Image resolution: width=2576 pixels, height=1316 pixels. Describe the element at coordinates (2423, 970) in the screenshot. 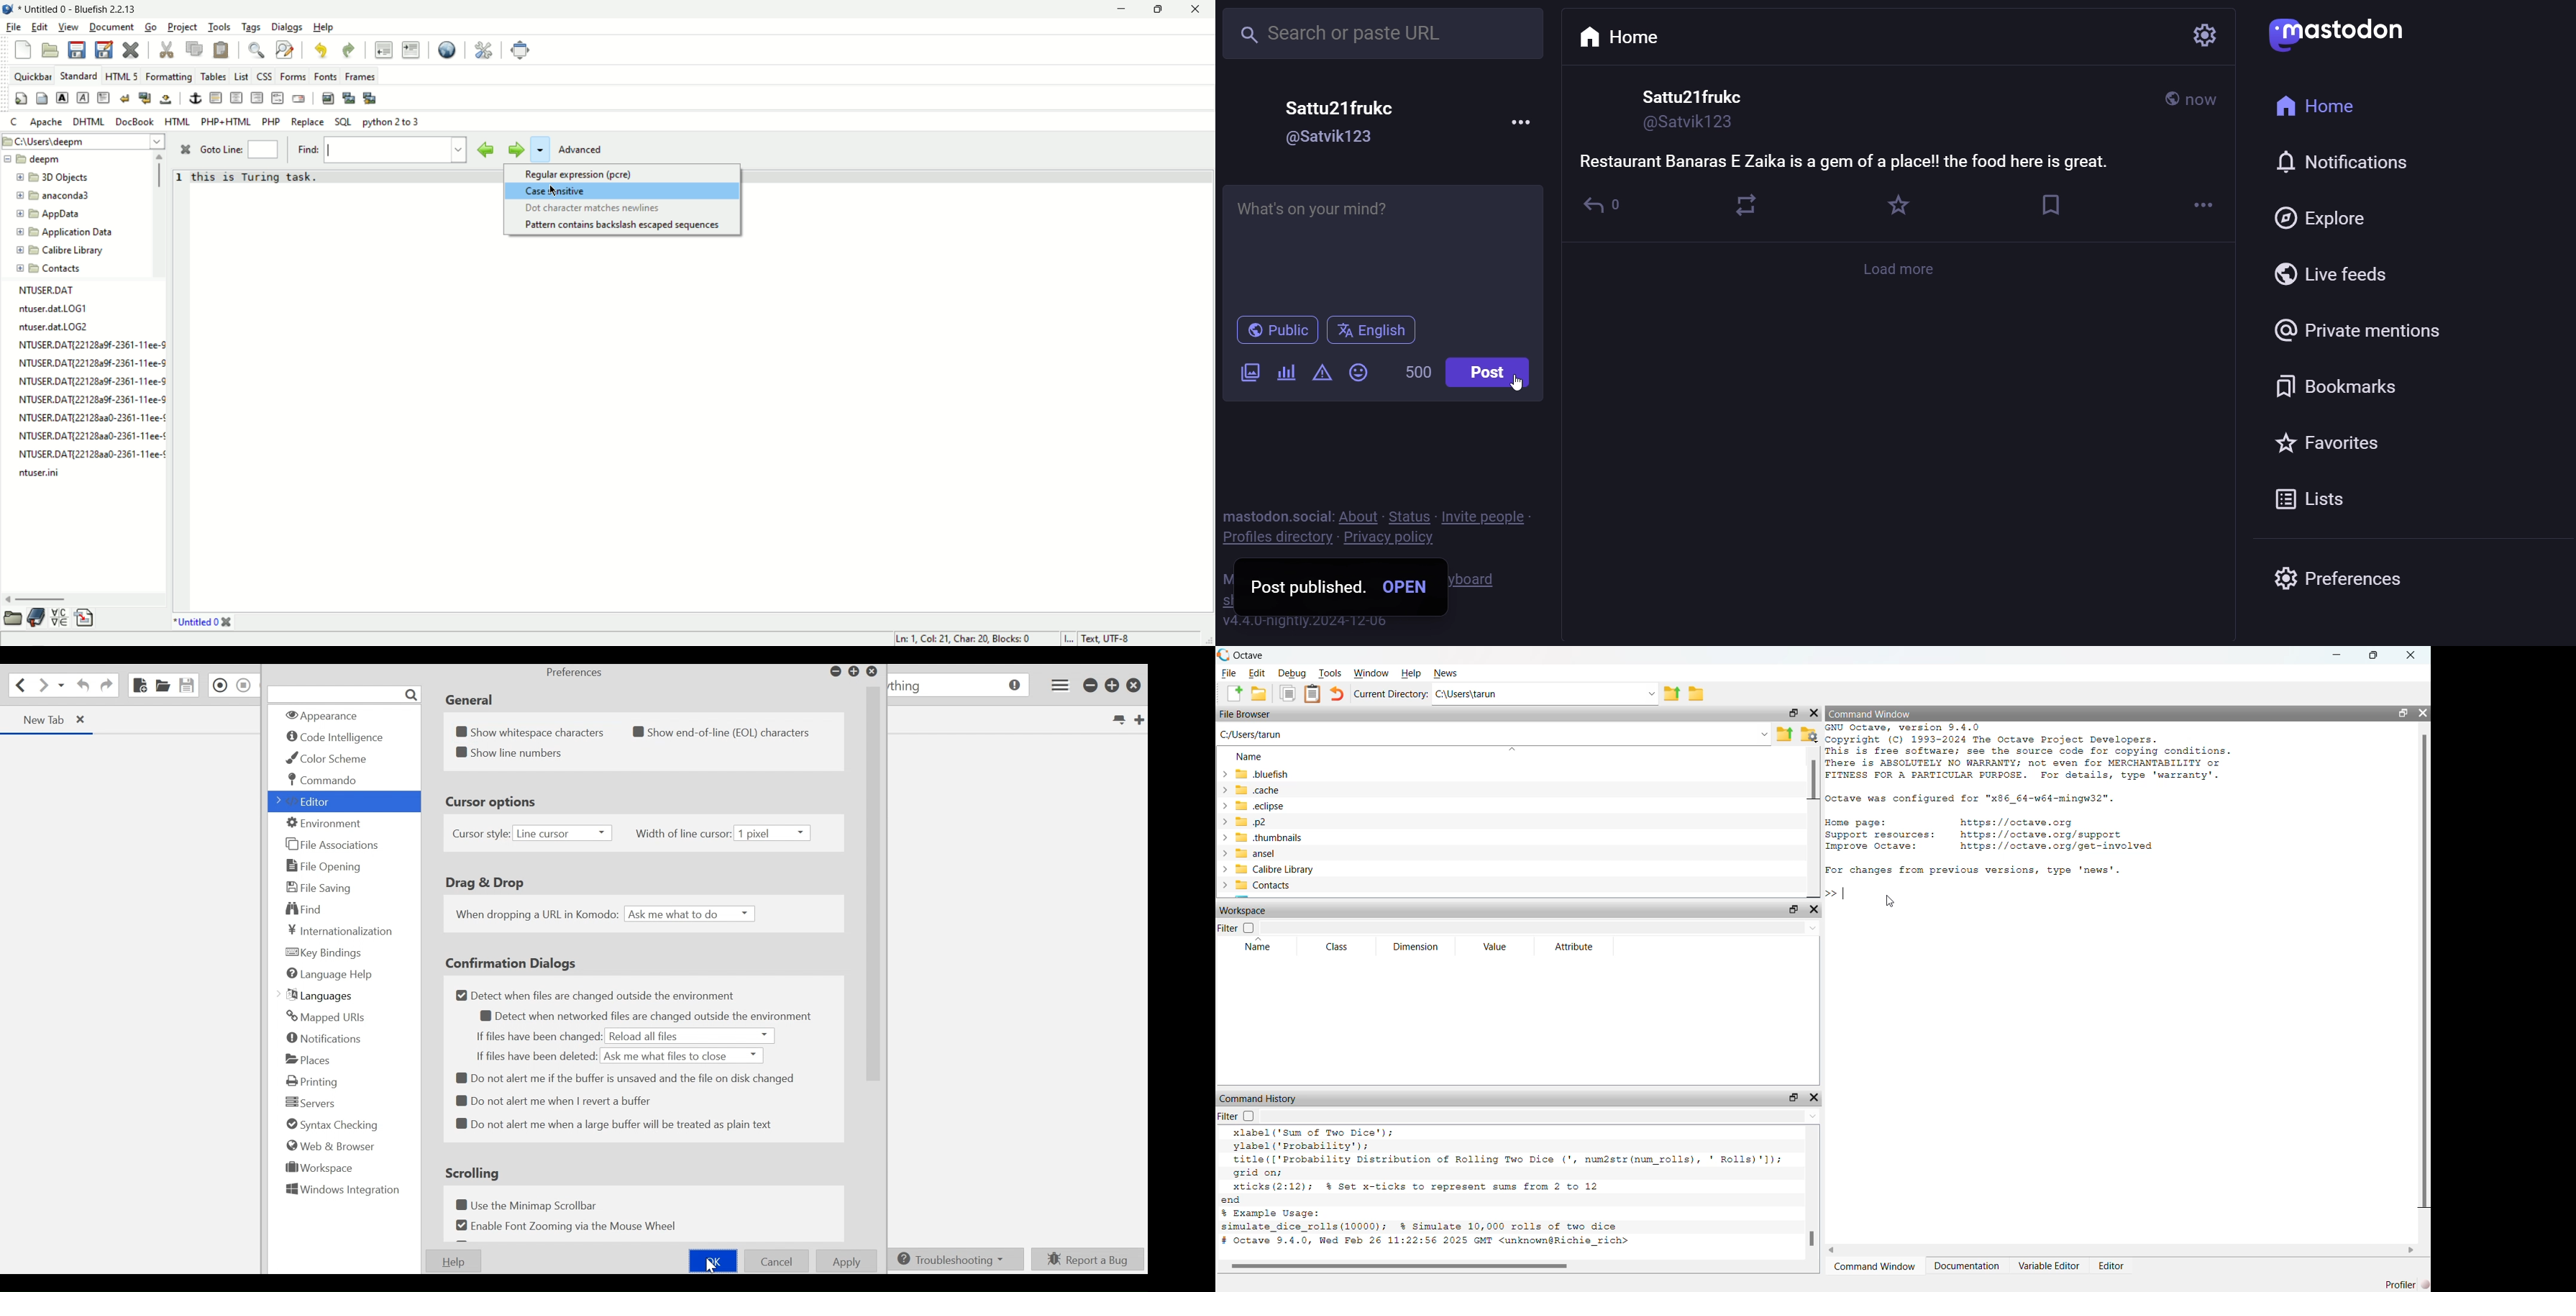

I see `Scrollbar` at that location.